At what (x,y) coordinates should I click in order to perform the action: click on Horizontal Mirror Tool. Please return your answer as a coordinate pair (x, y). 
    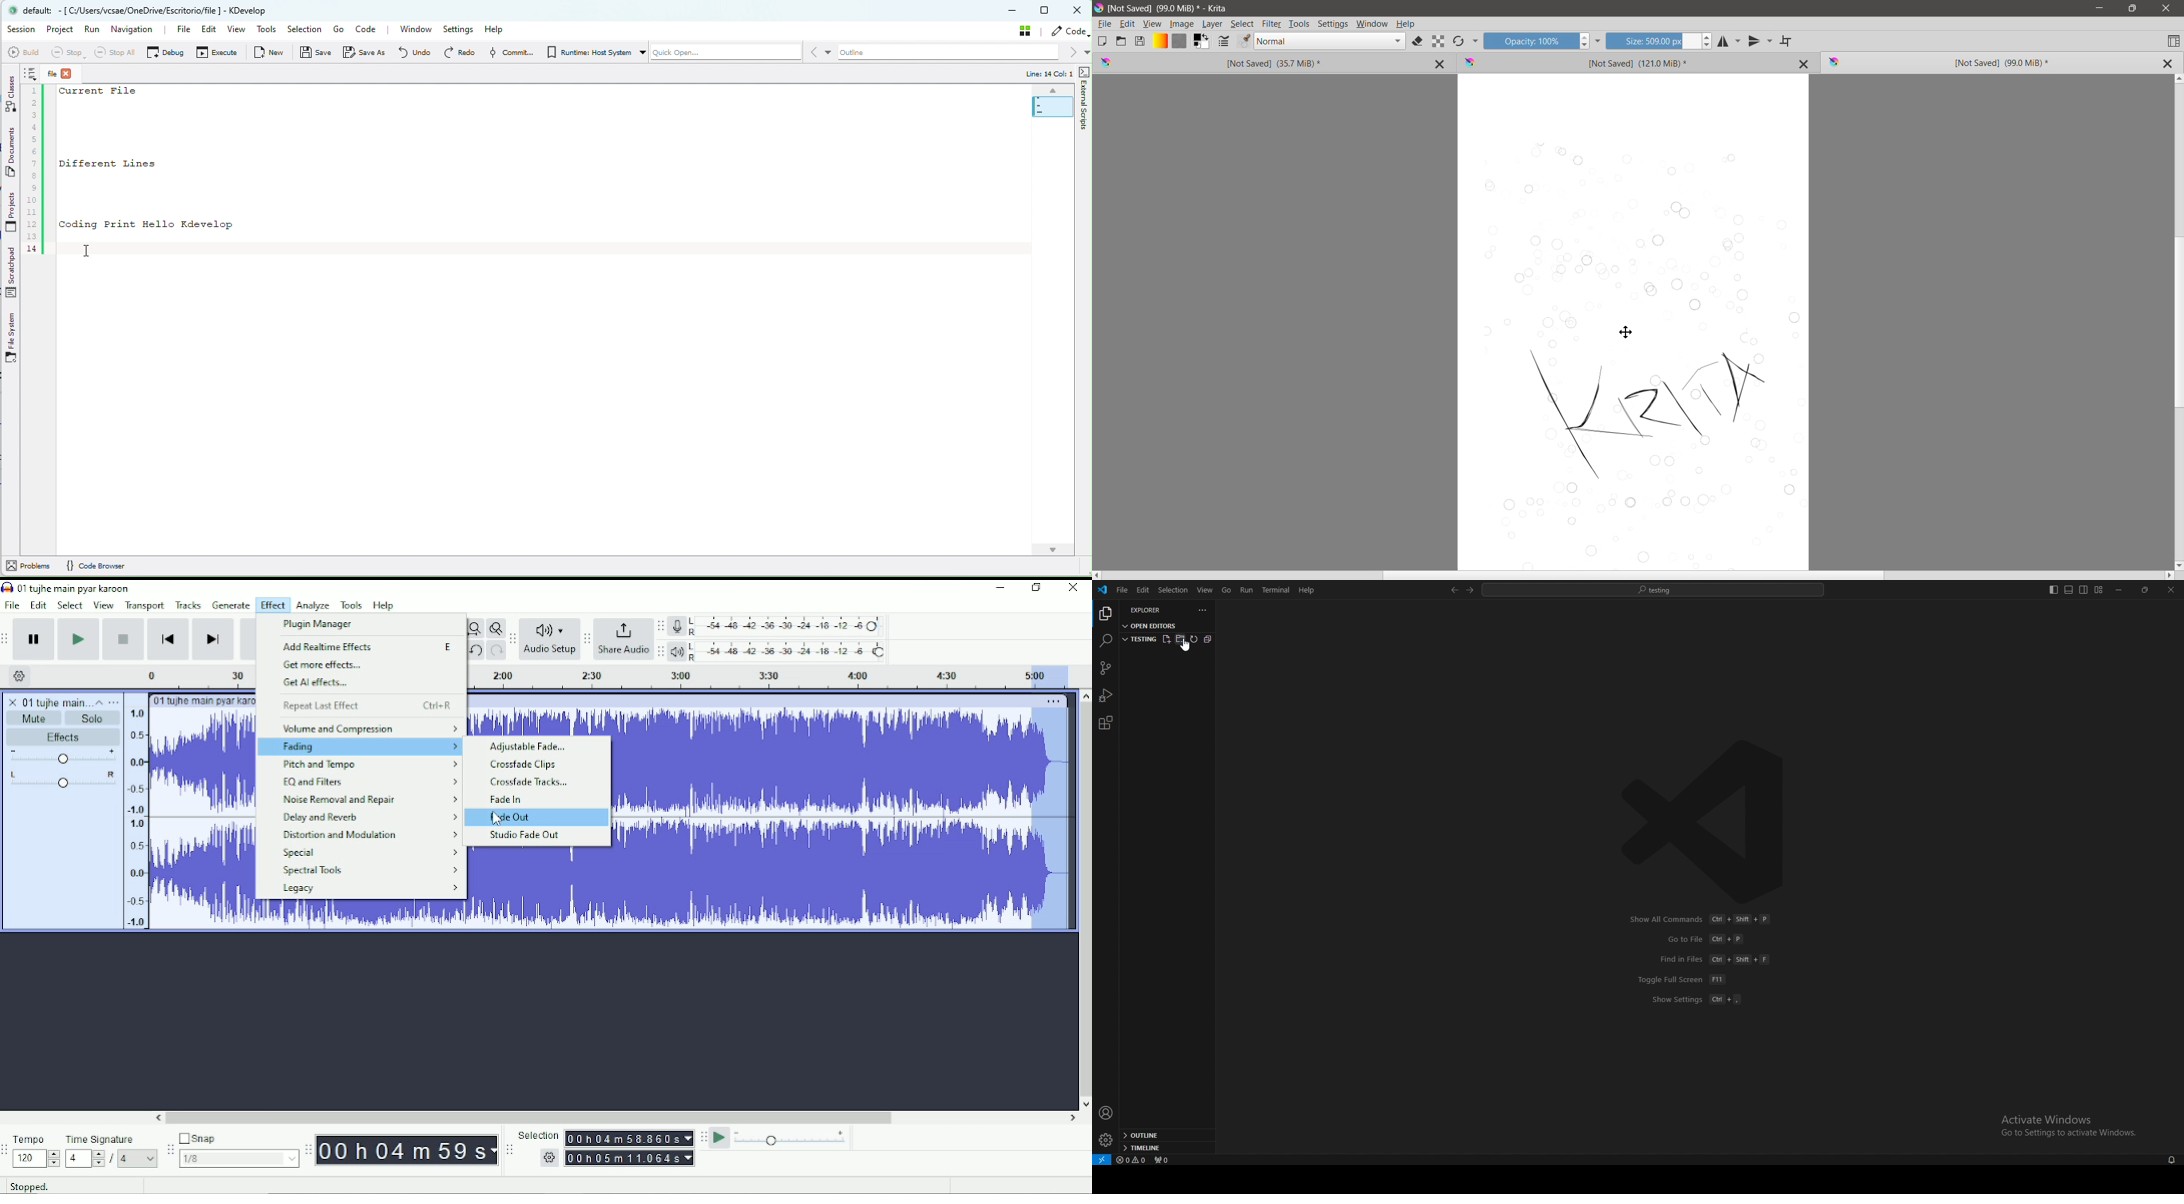
    Looking at the image, I should click on (1730, 40).